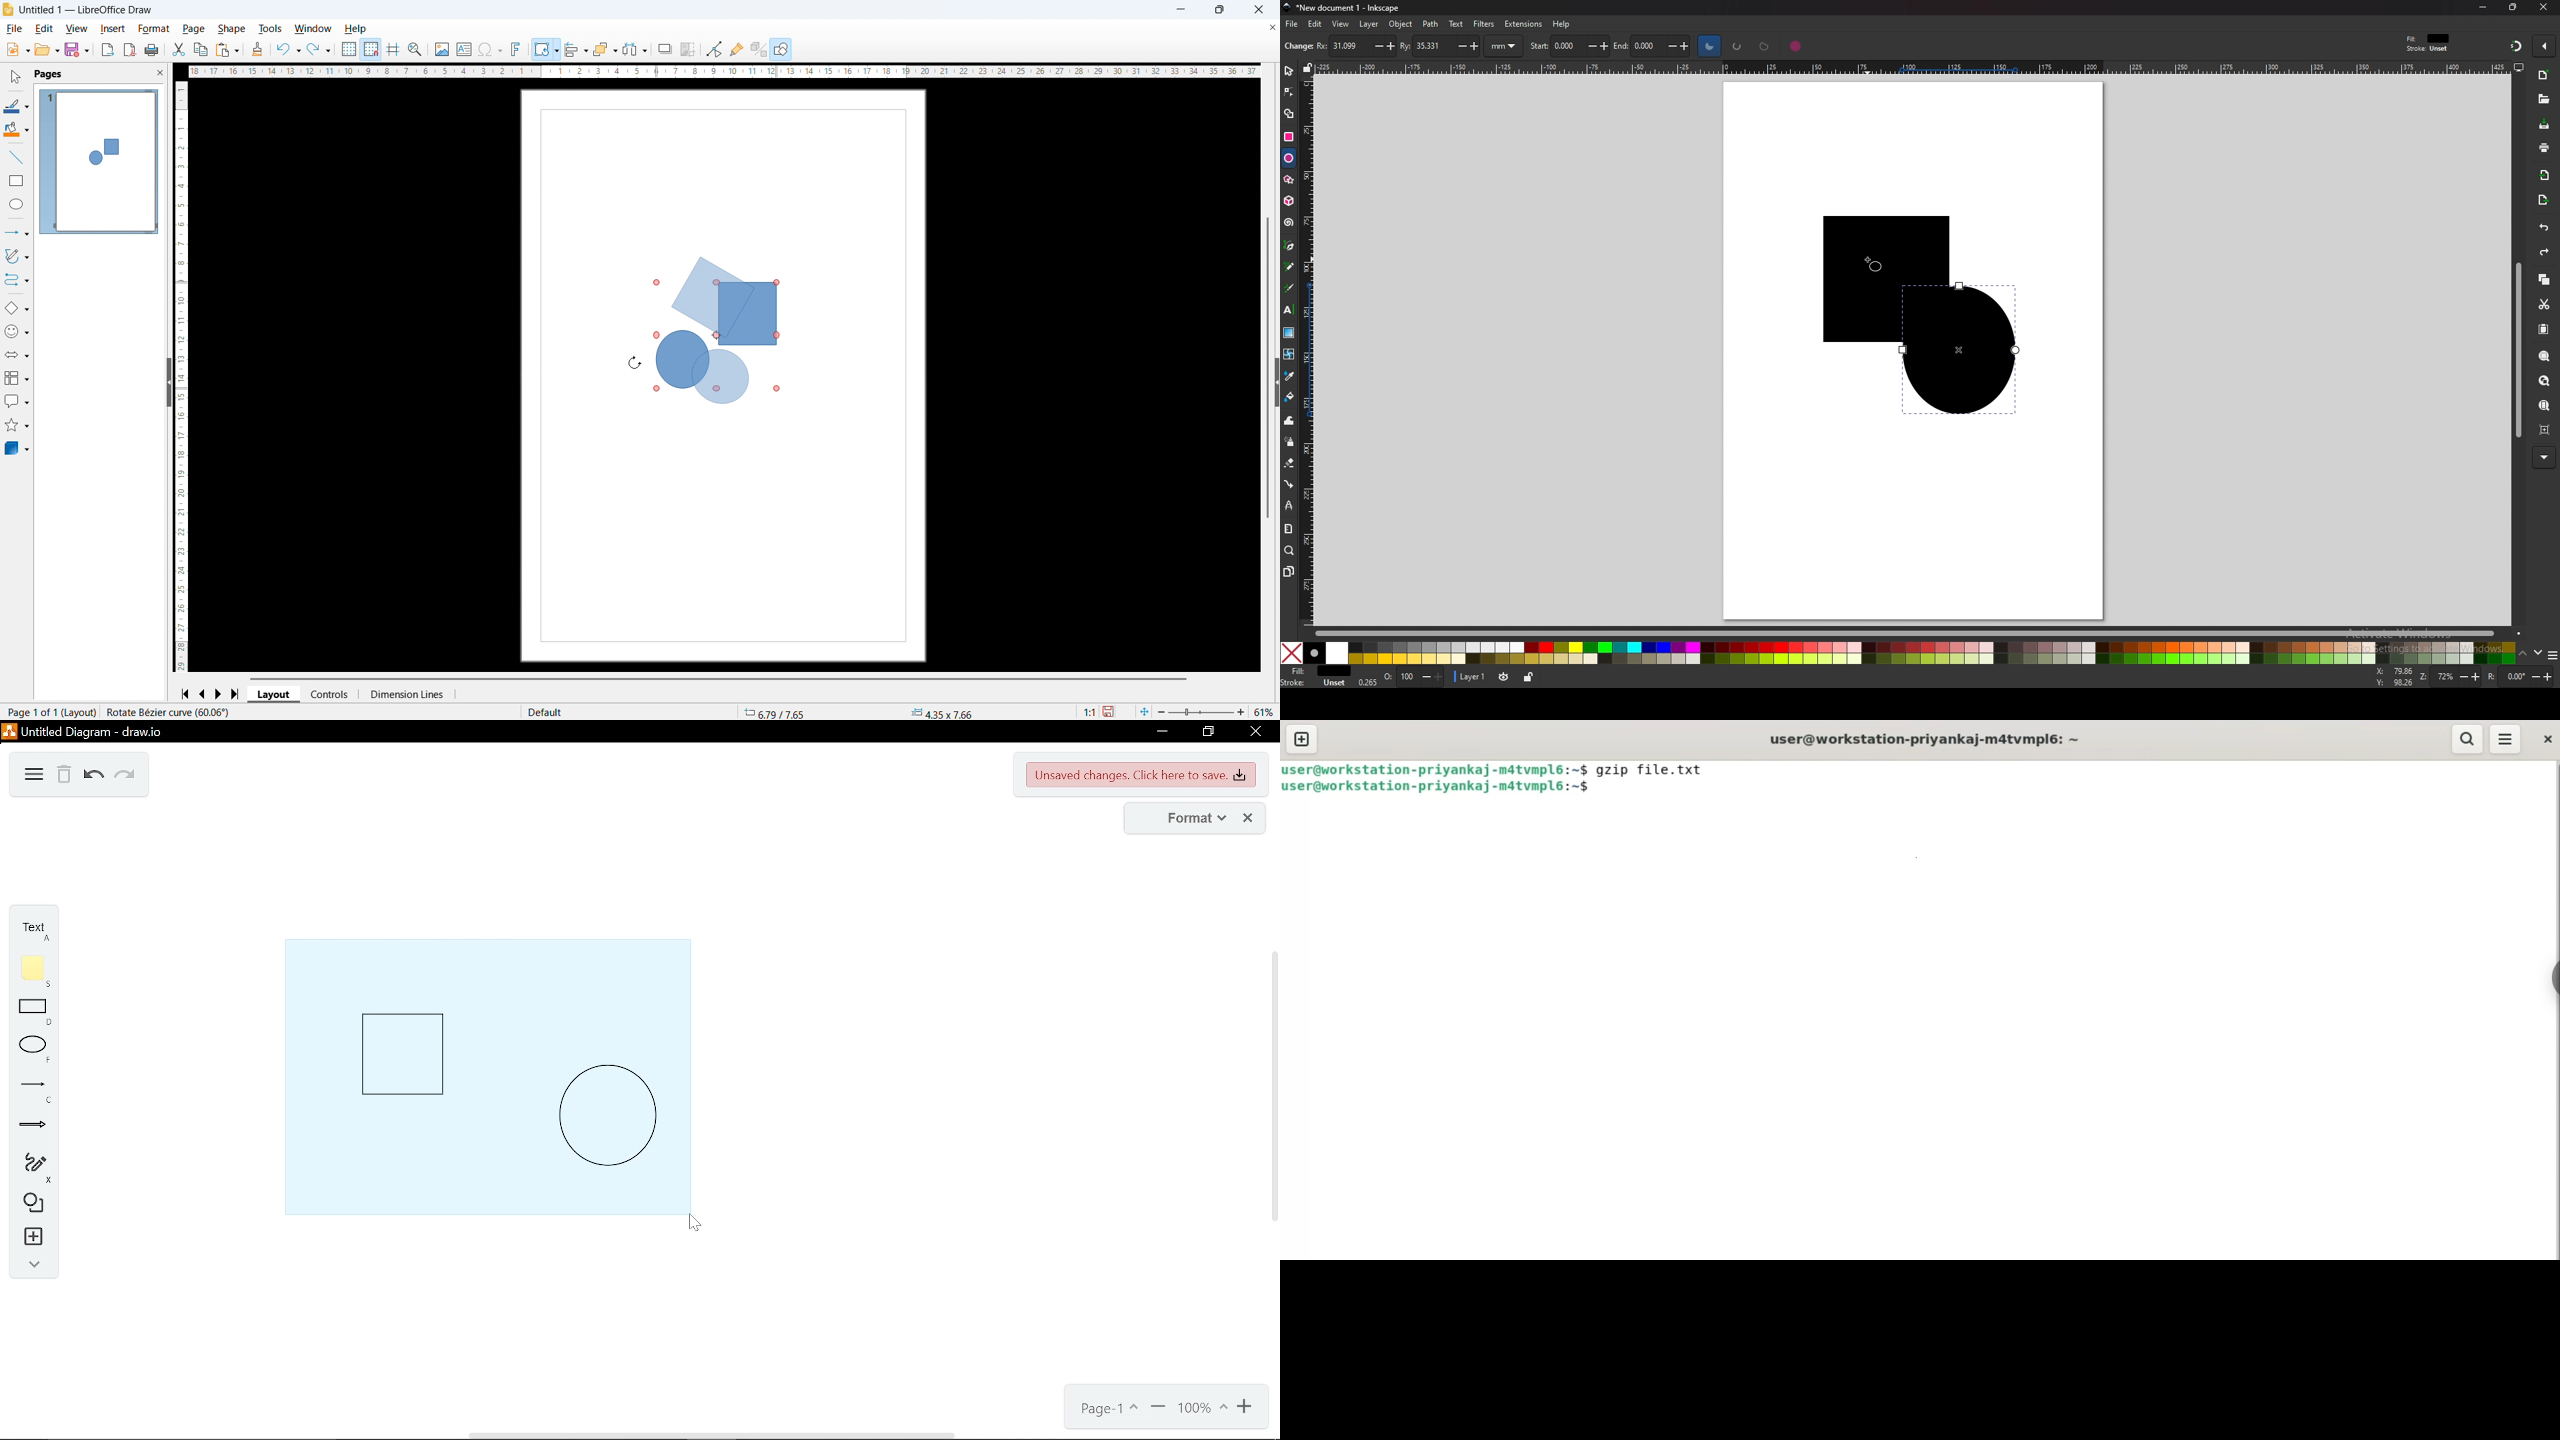  Describe the element at coordinates (516, 49) in the screenshot. I see `Insert font work text` at that location.